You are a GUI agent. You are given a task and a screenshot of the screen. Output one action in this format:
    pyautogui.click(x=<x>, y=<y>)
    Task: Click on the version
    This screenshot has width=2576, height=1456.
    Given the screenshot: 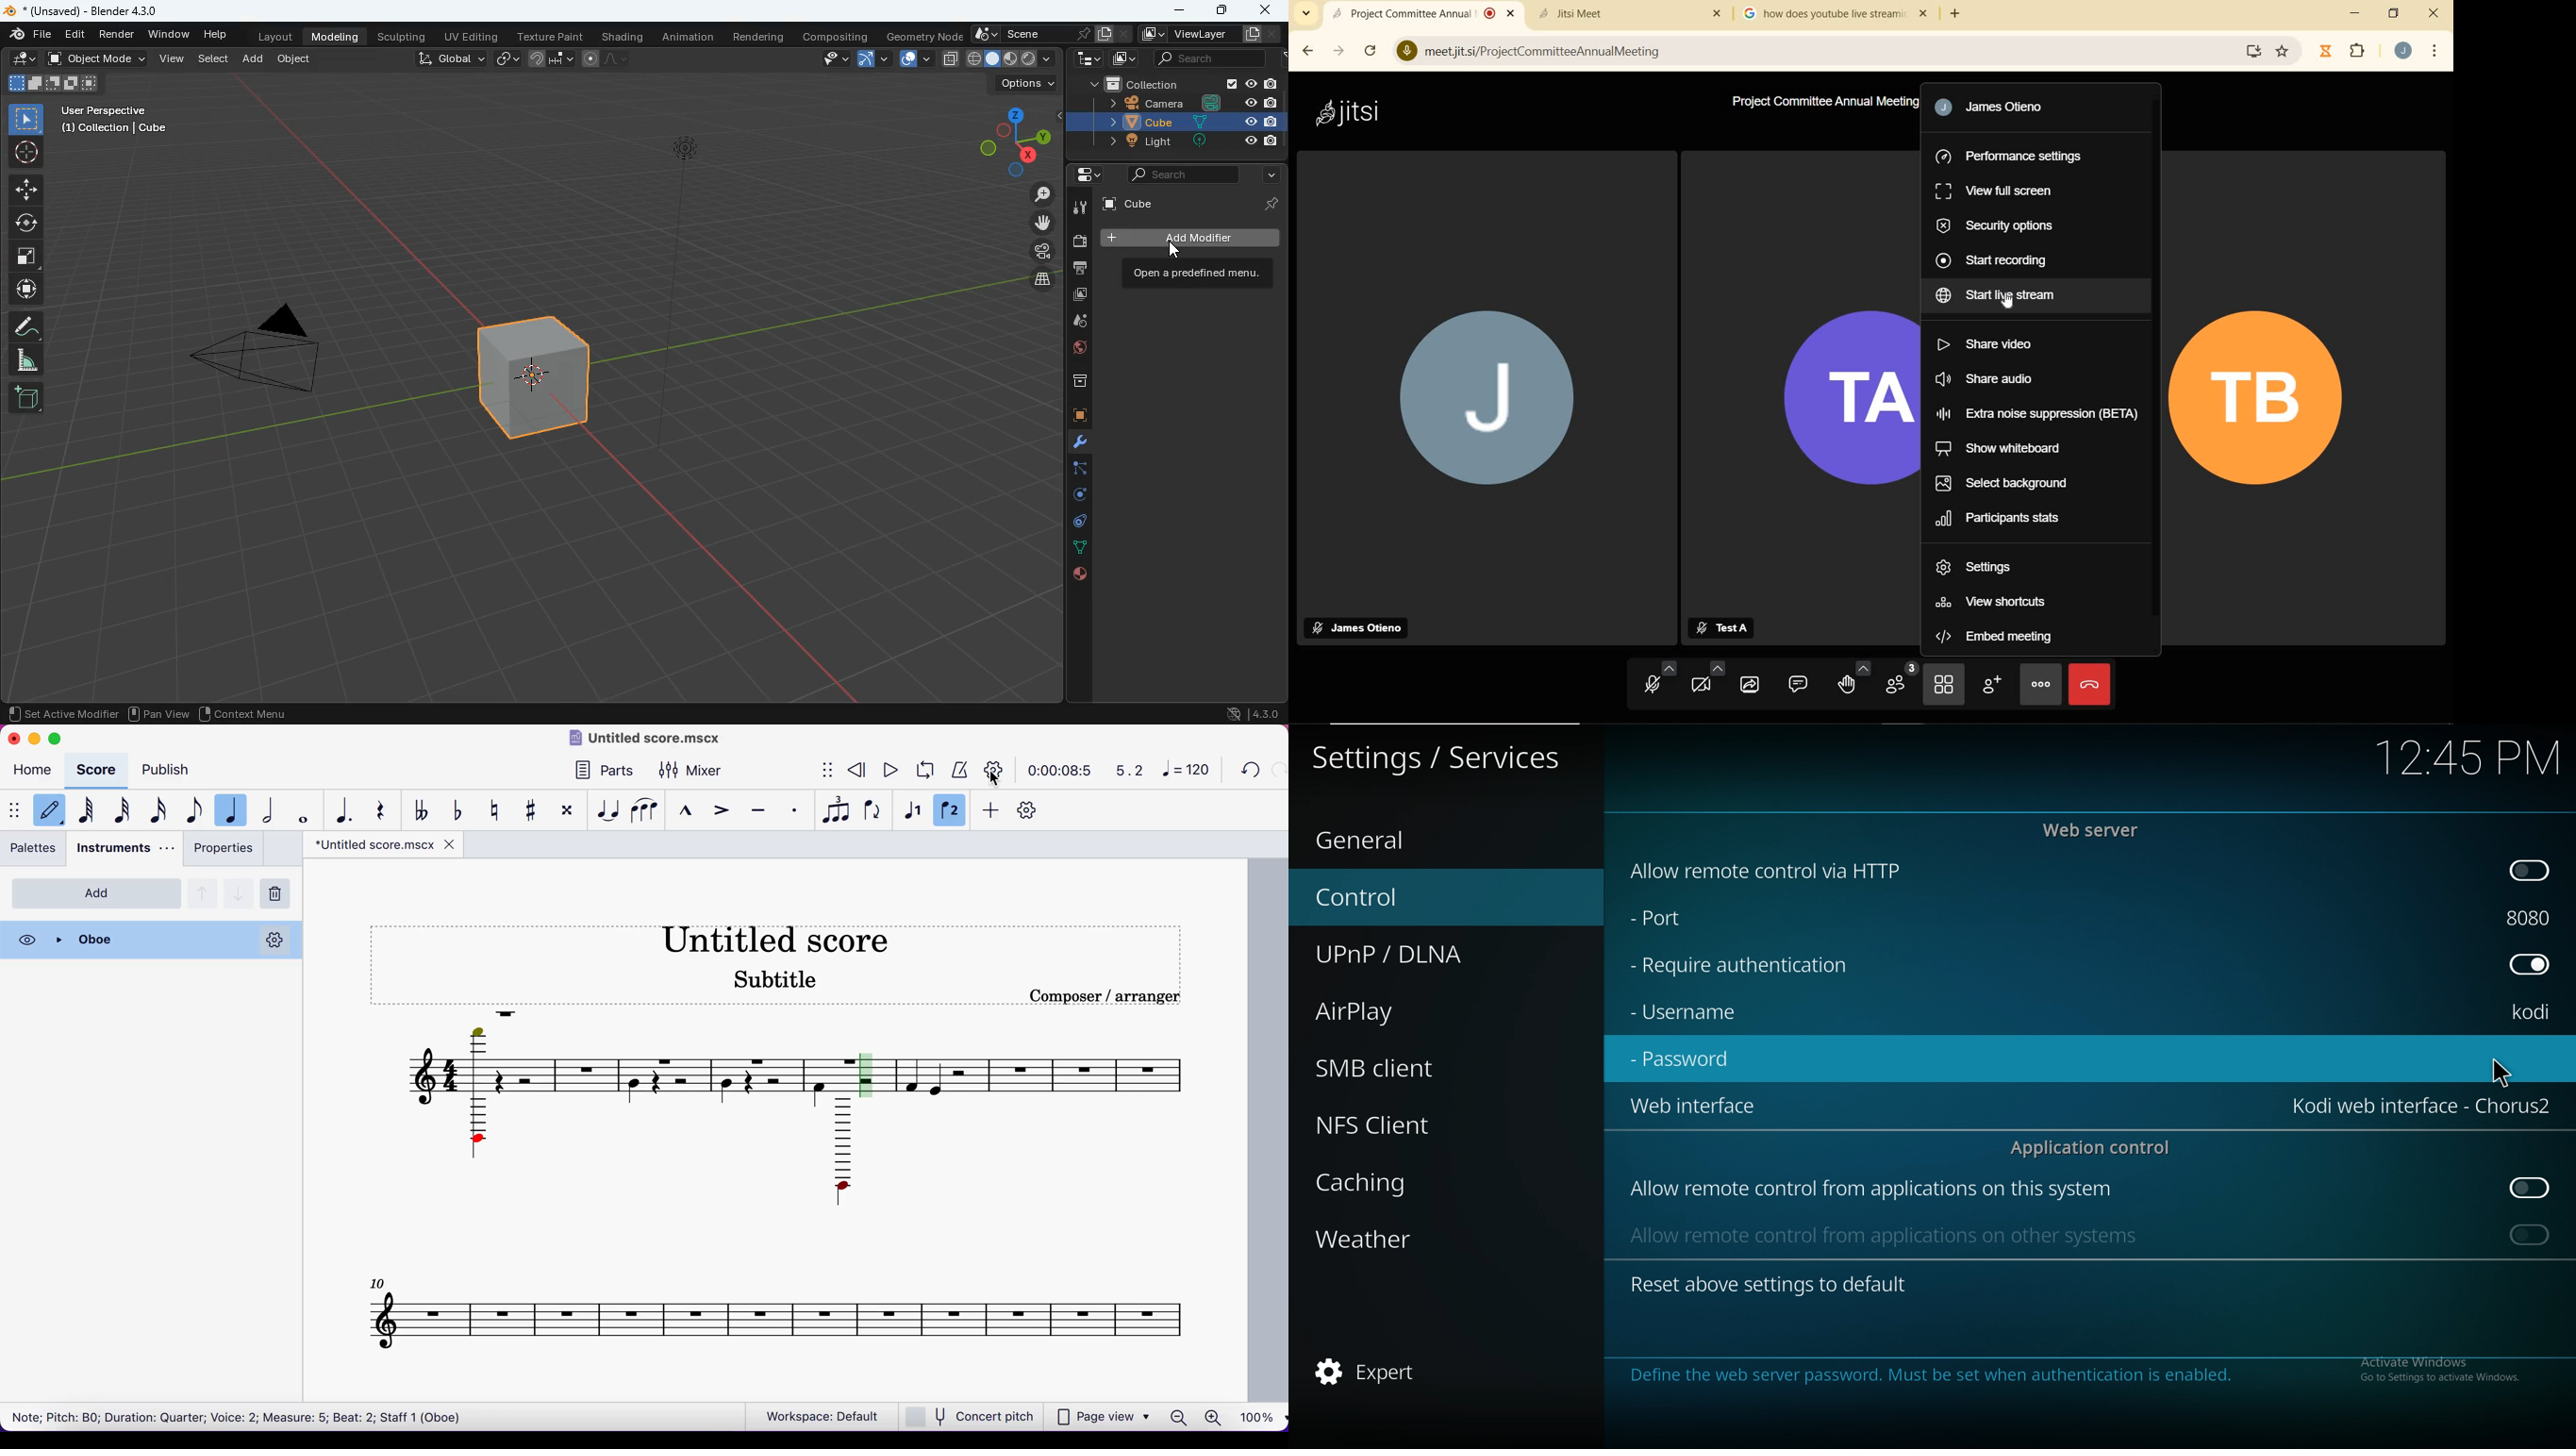 What is the action you would take?
    pyautogui.click(x=1247, y=711)
    